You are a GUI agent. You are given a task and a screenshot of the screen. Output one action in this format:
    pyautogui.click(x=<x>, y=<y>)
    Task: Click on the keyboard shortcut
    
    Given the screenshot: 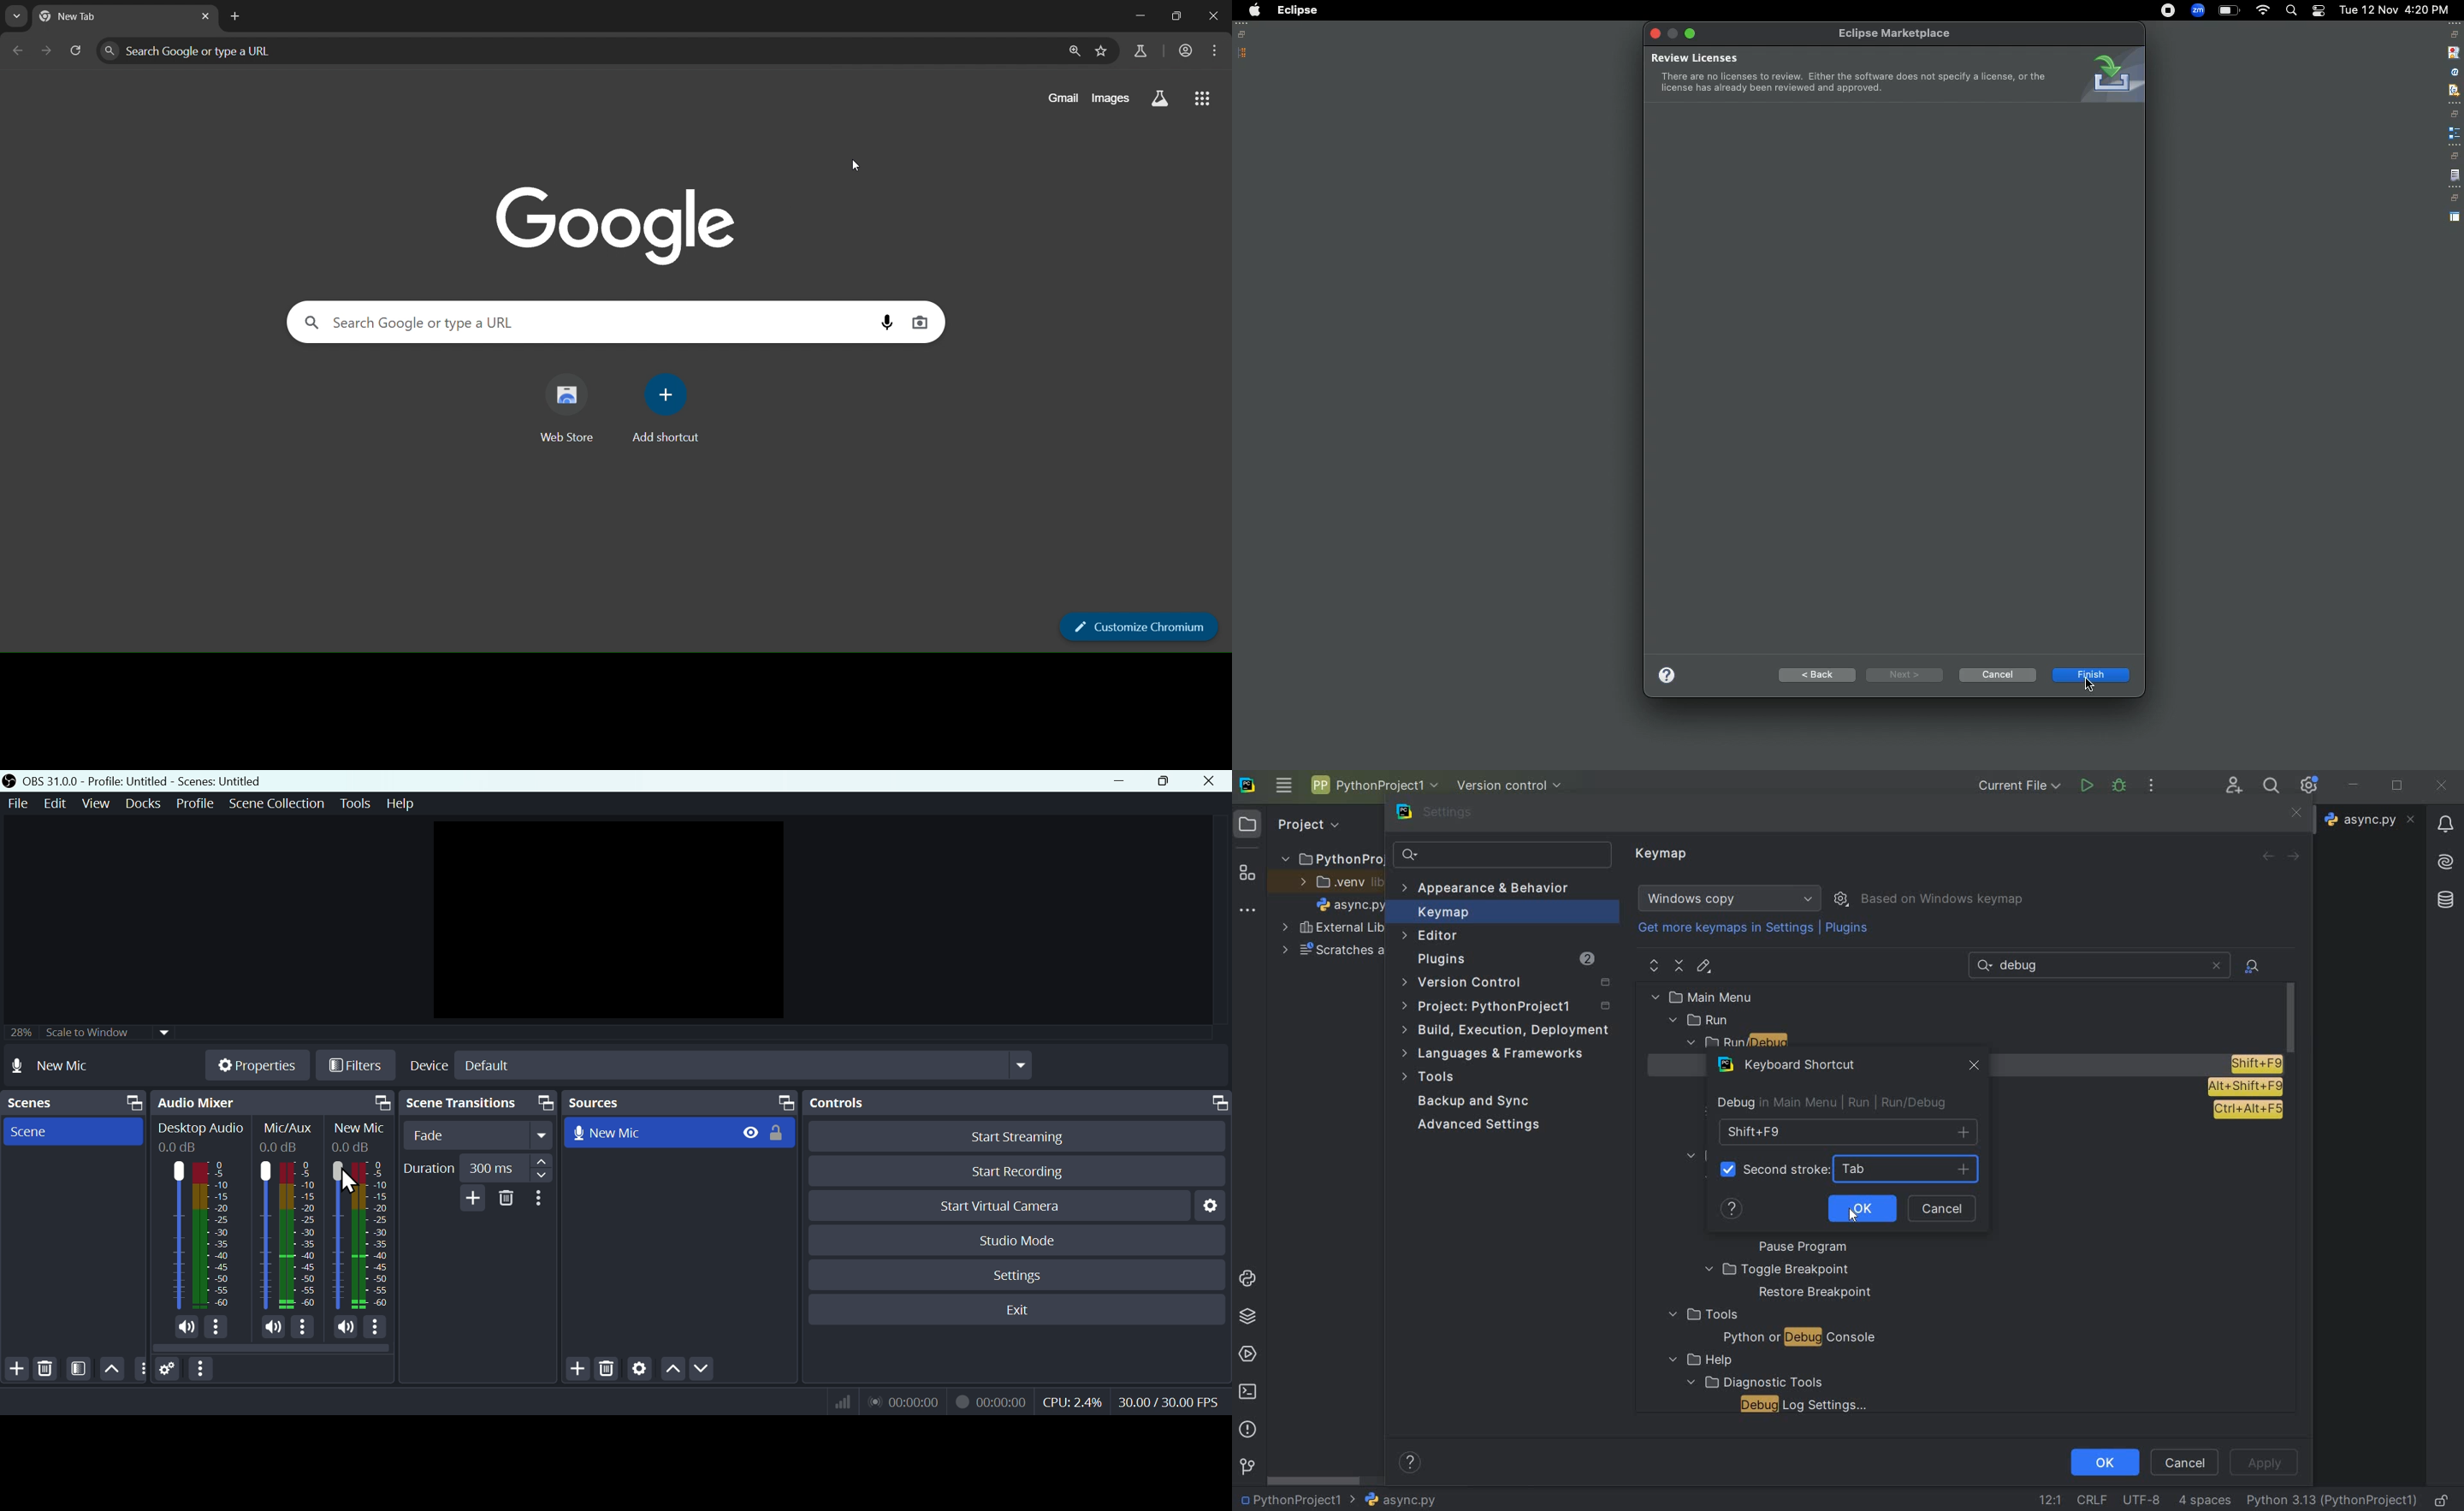 What is the action you would take?
    pyautogui.click(x=1790, y=1067)
    